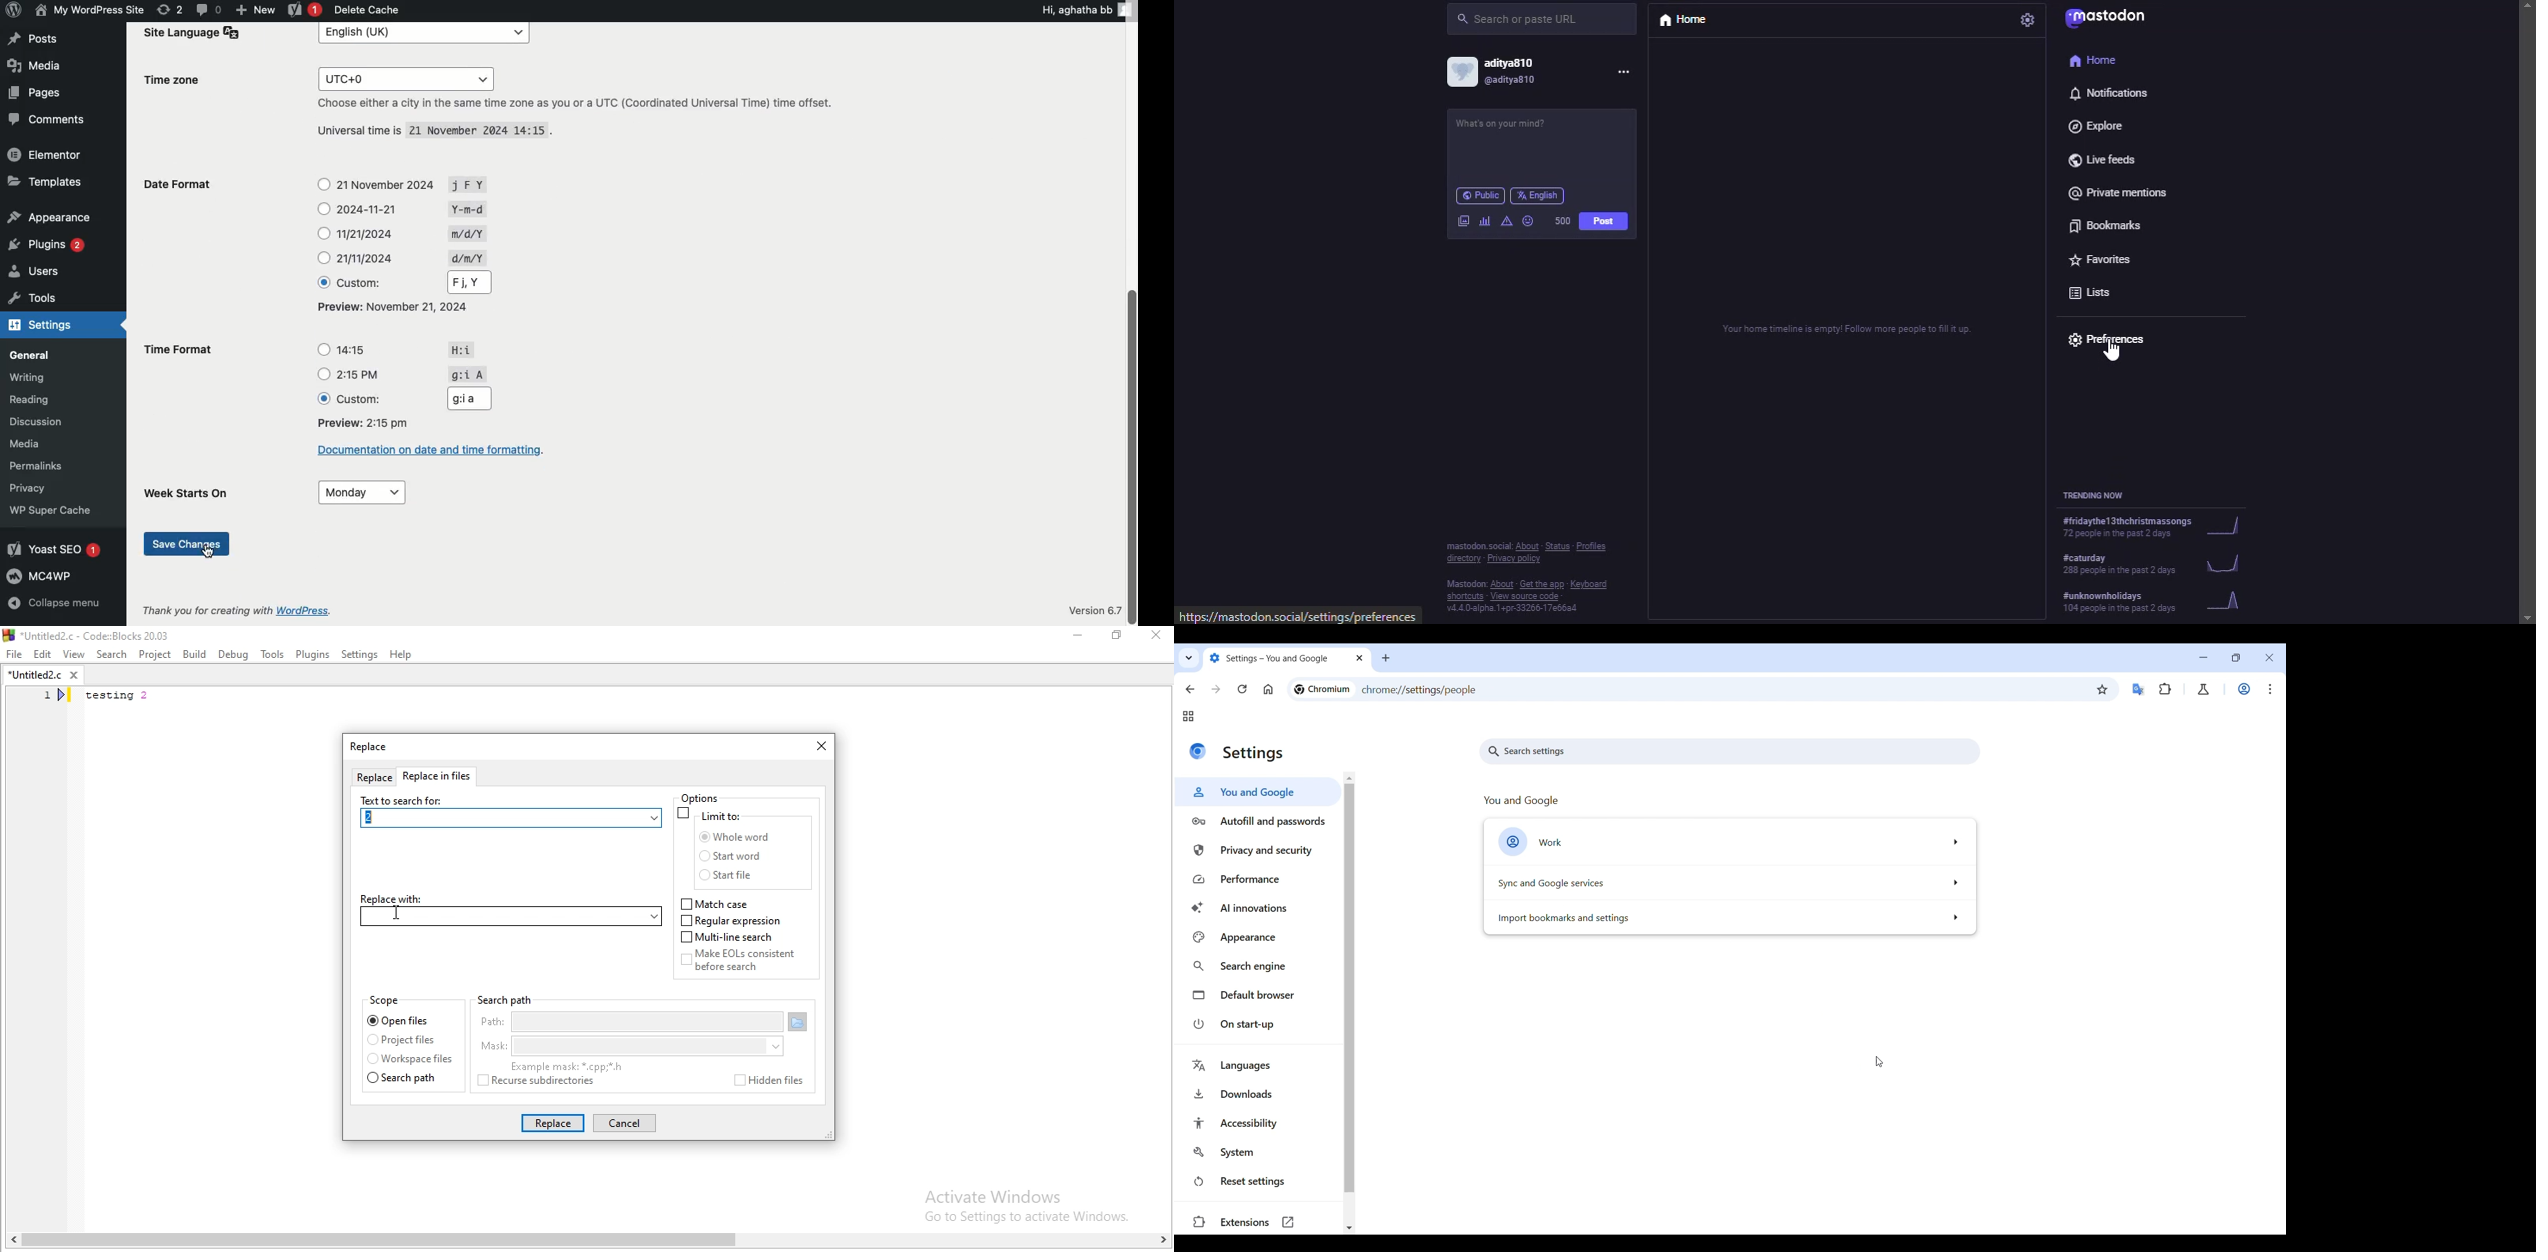 The image size is (2548, 1260). I want to click on match case, so click(717, 903).